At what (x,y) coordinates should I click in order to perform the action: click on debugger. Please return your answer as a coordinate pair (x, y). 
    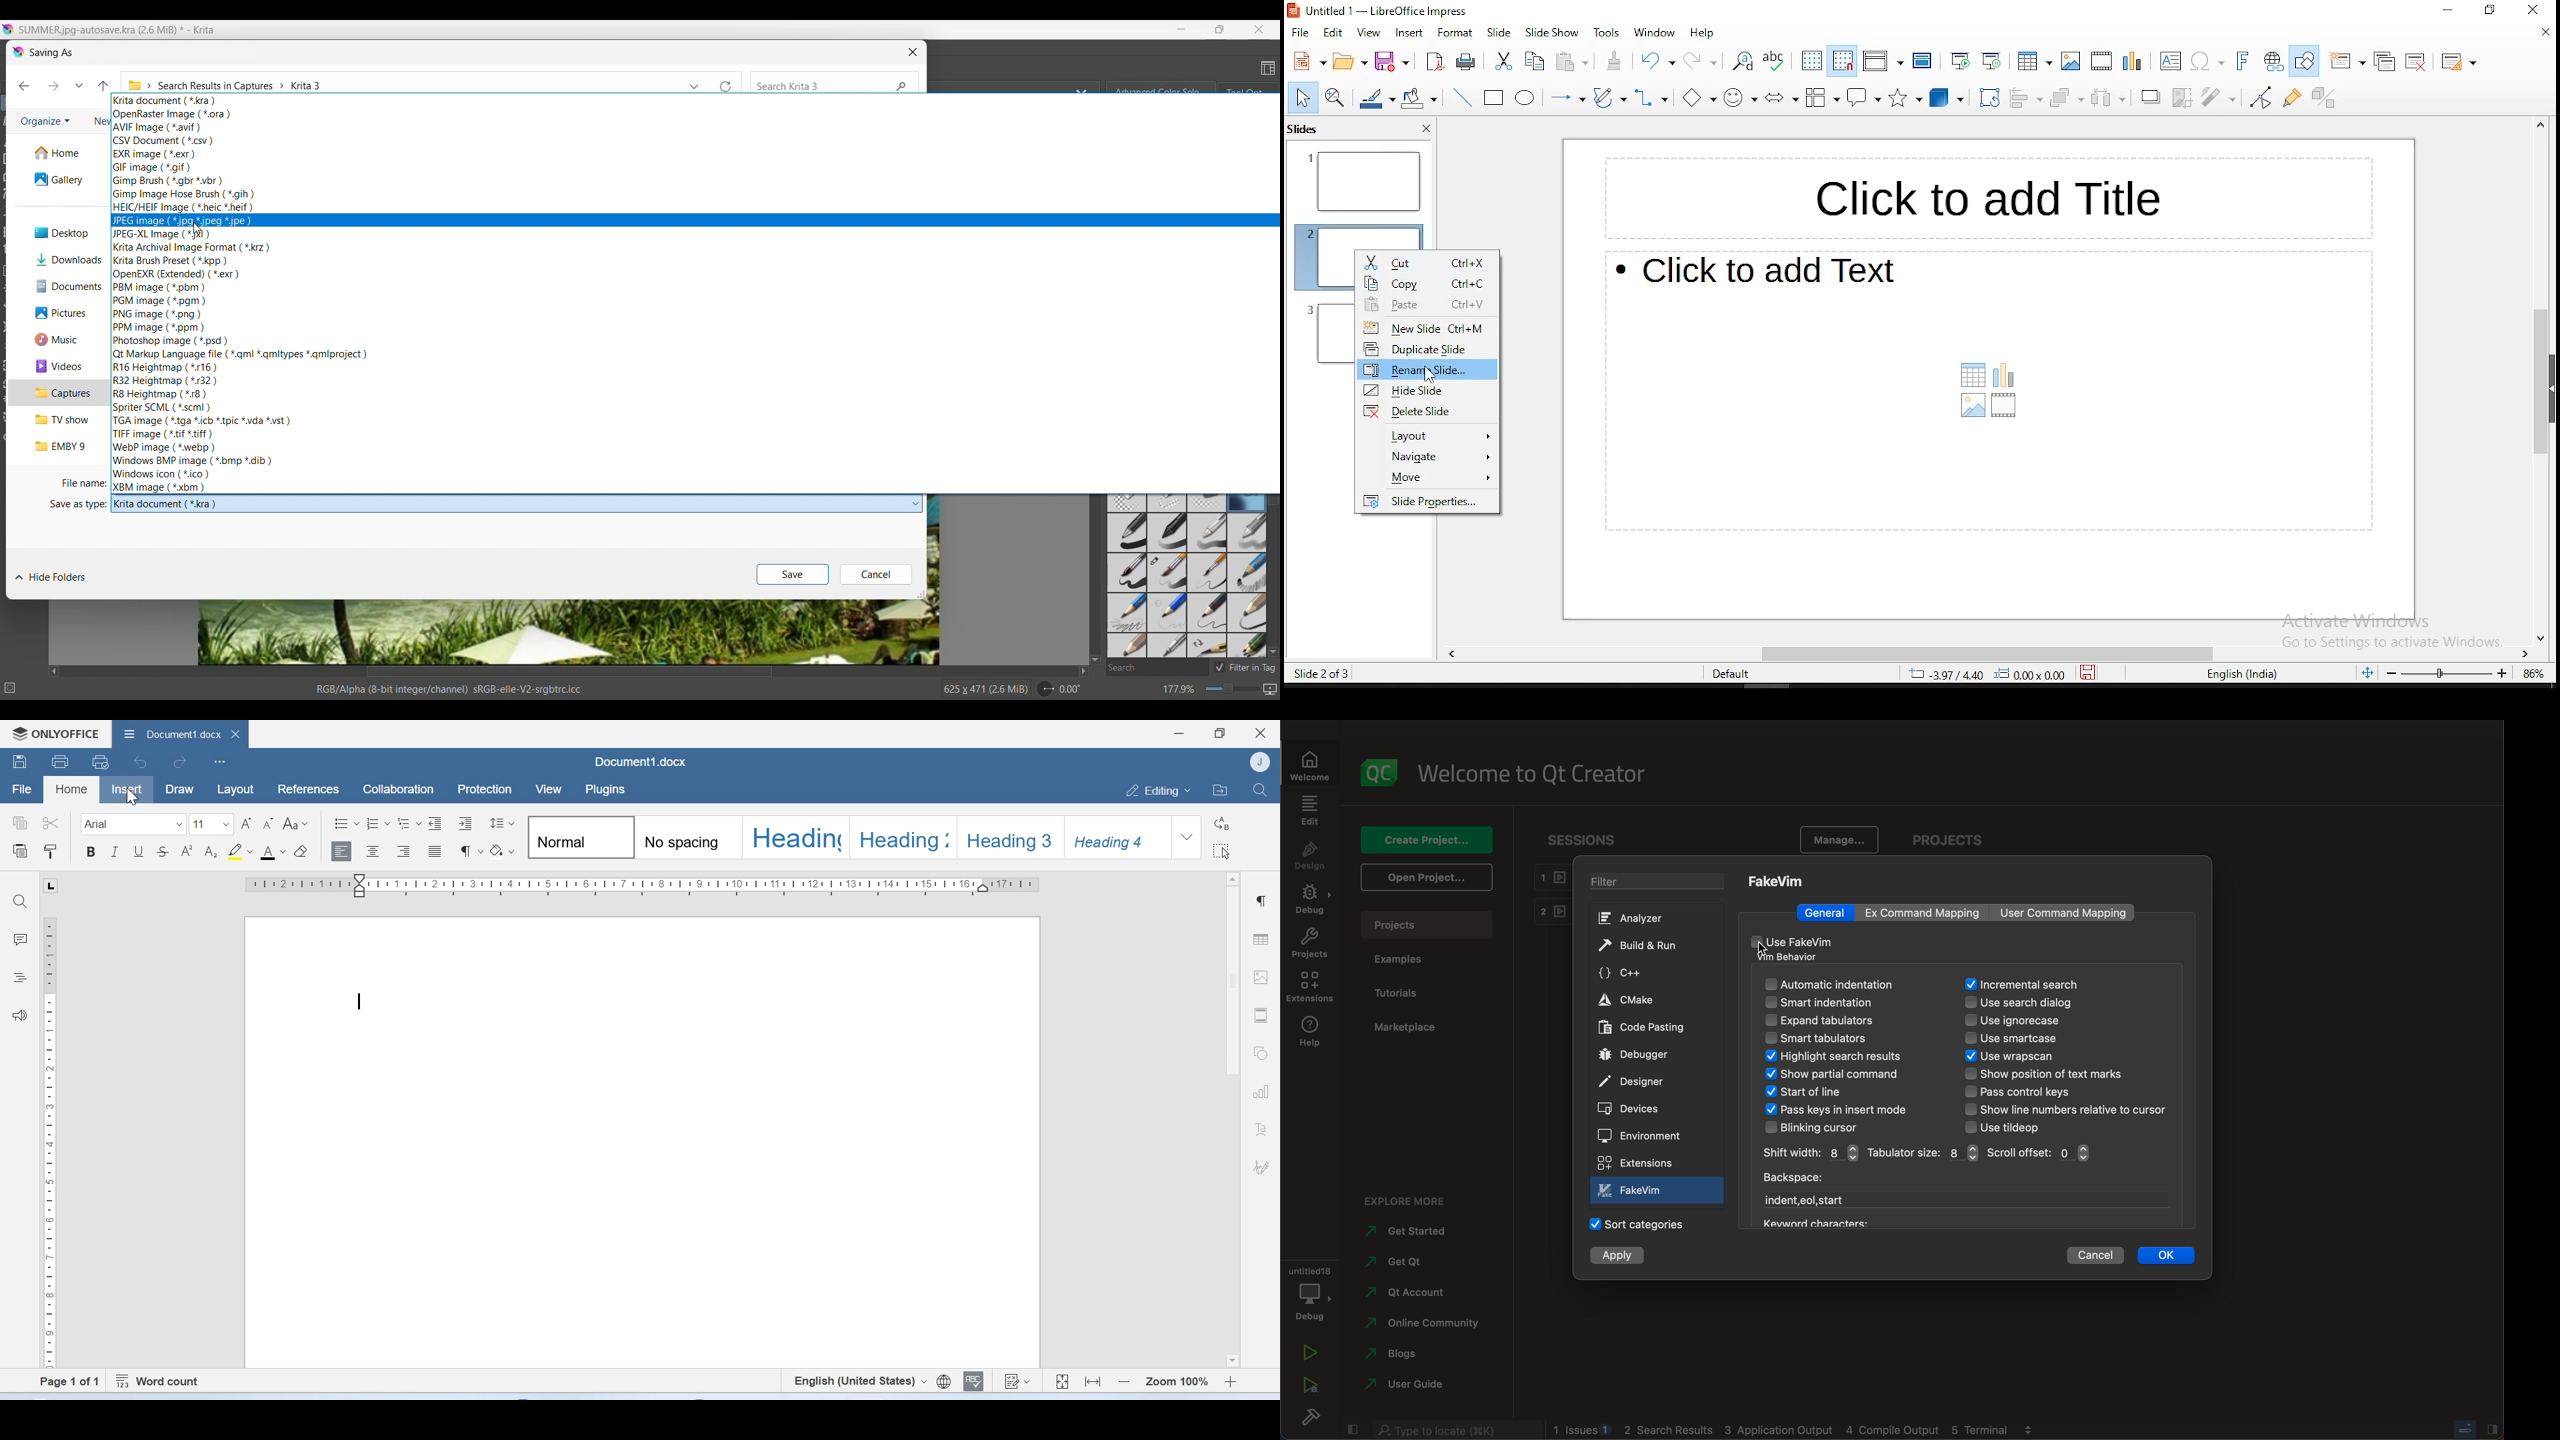
    Looking at the image, I should click on (1640, 1054).